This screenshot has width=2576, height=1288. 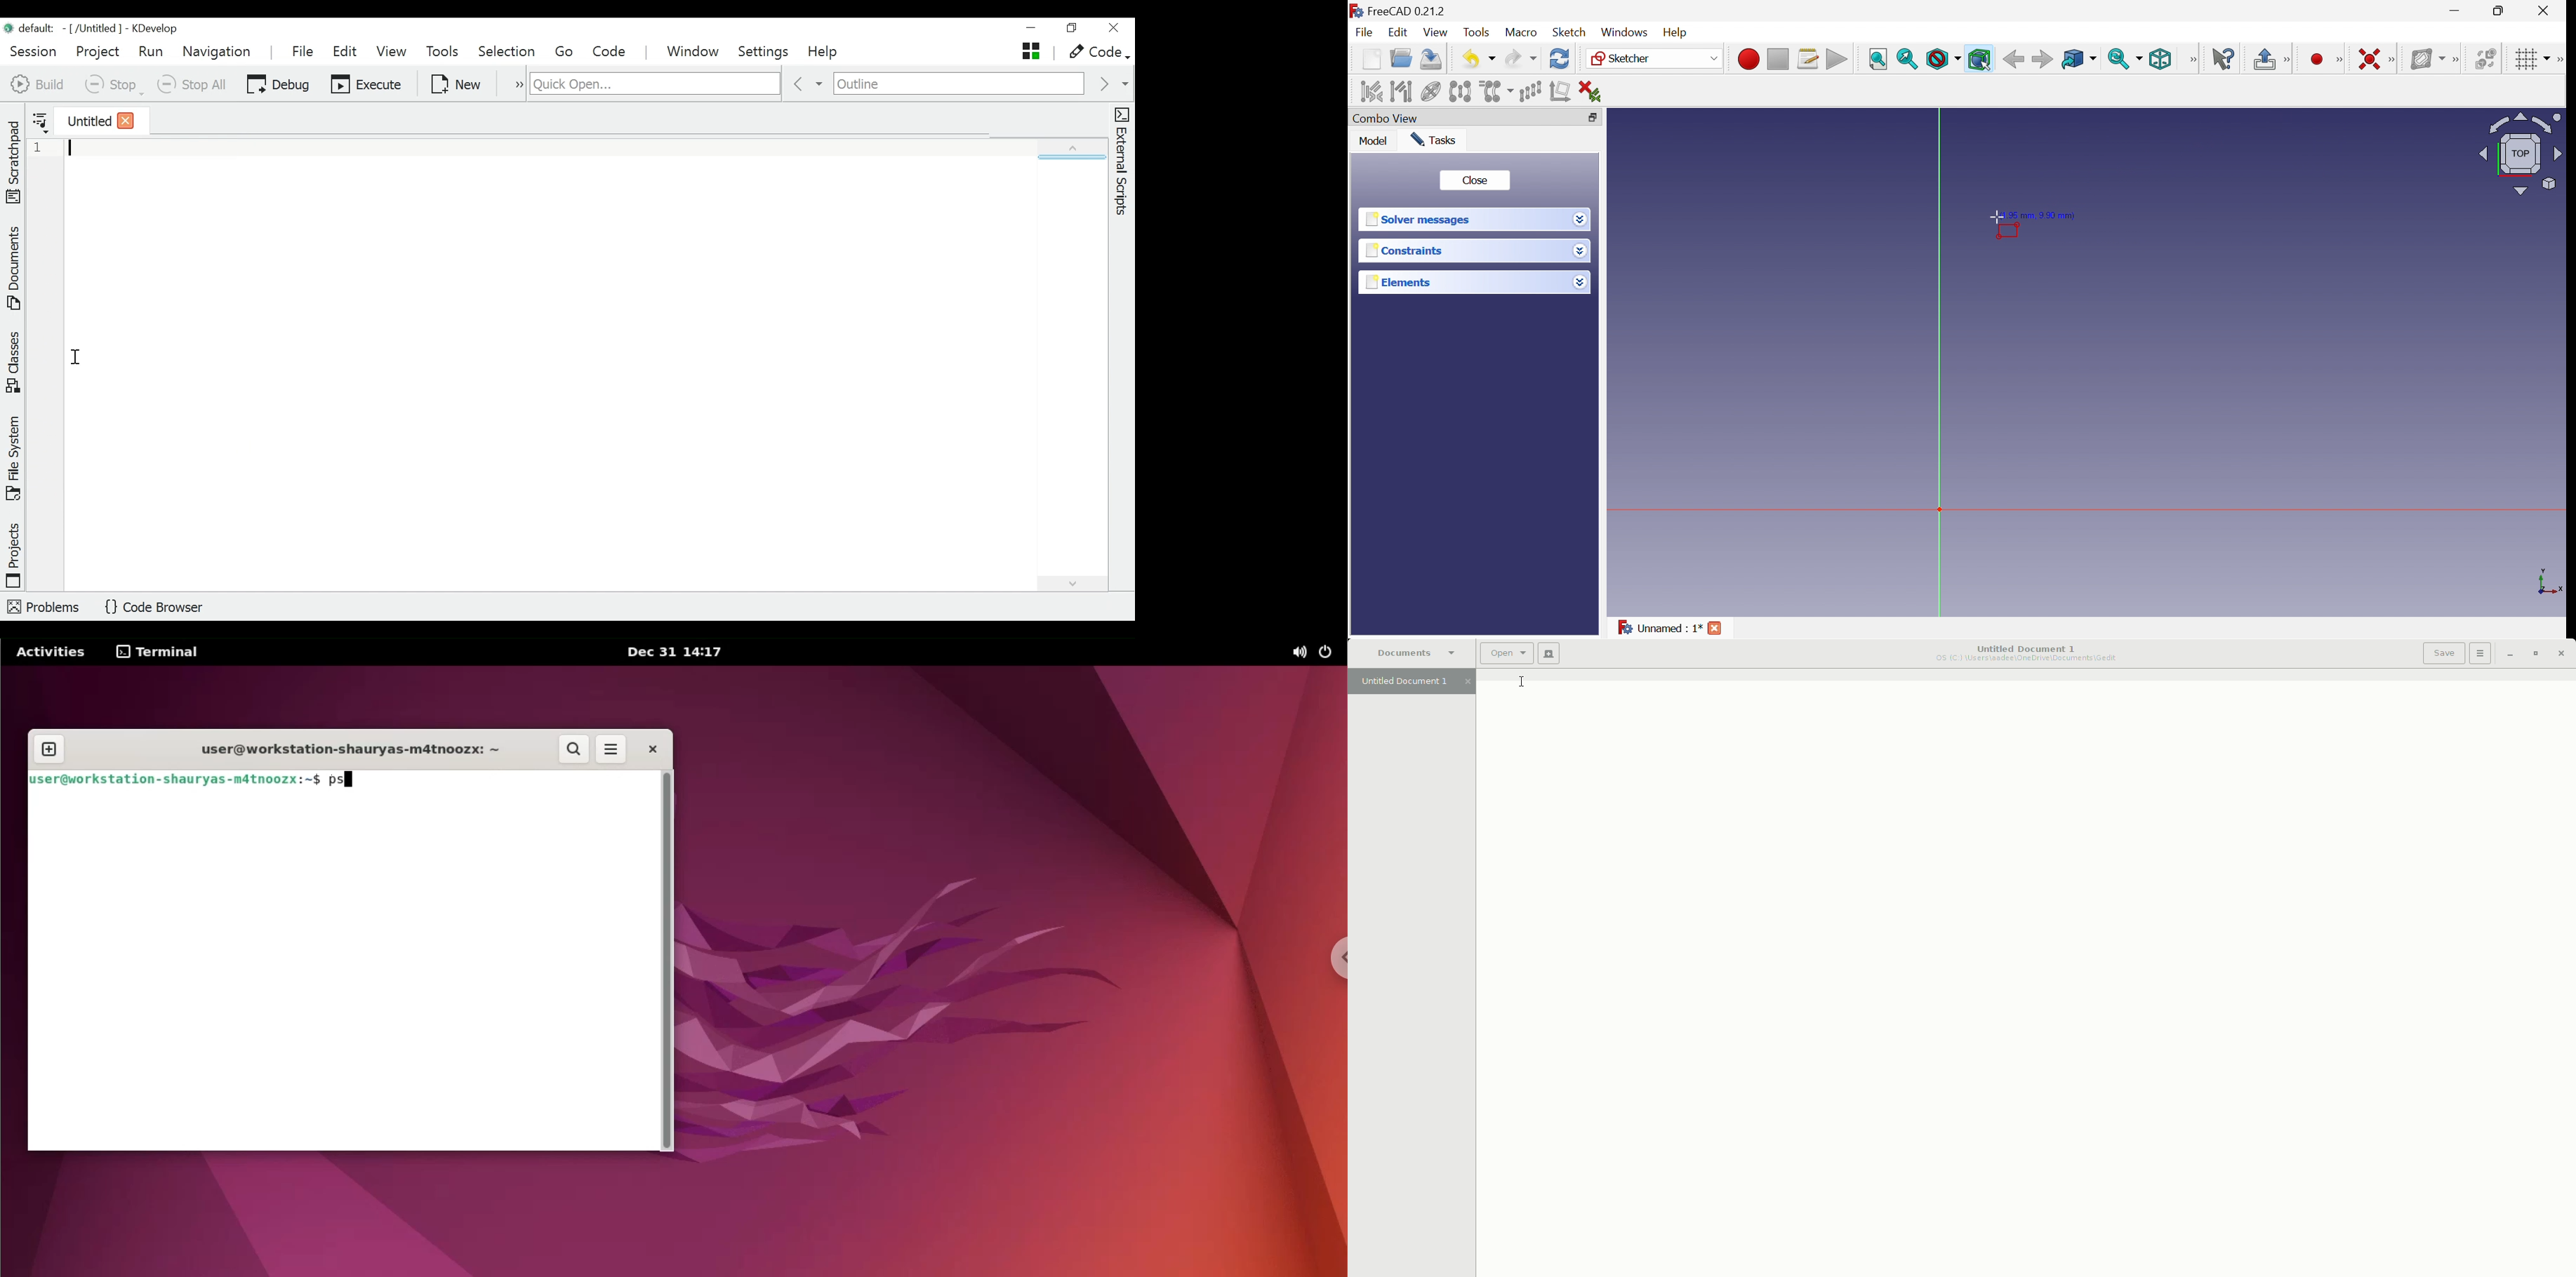 I want to click on Close, so click(x=2544, y=10).